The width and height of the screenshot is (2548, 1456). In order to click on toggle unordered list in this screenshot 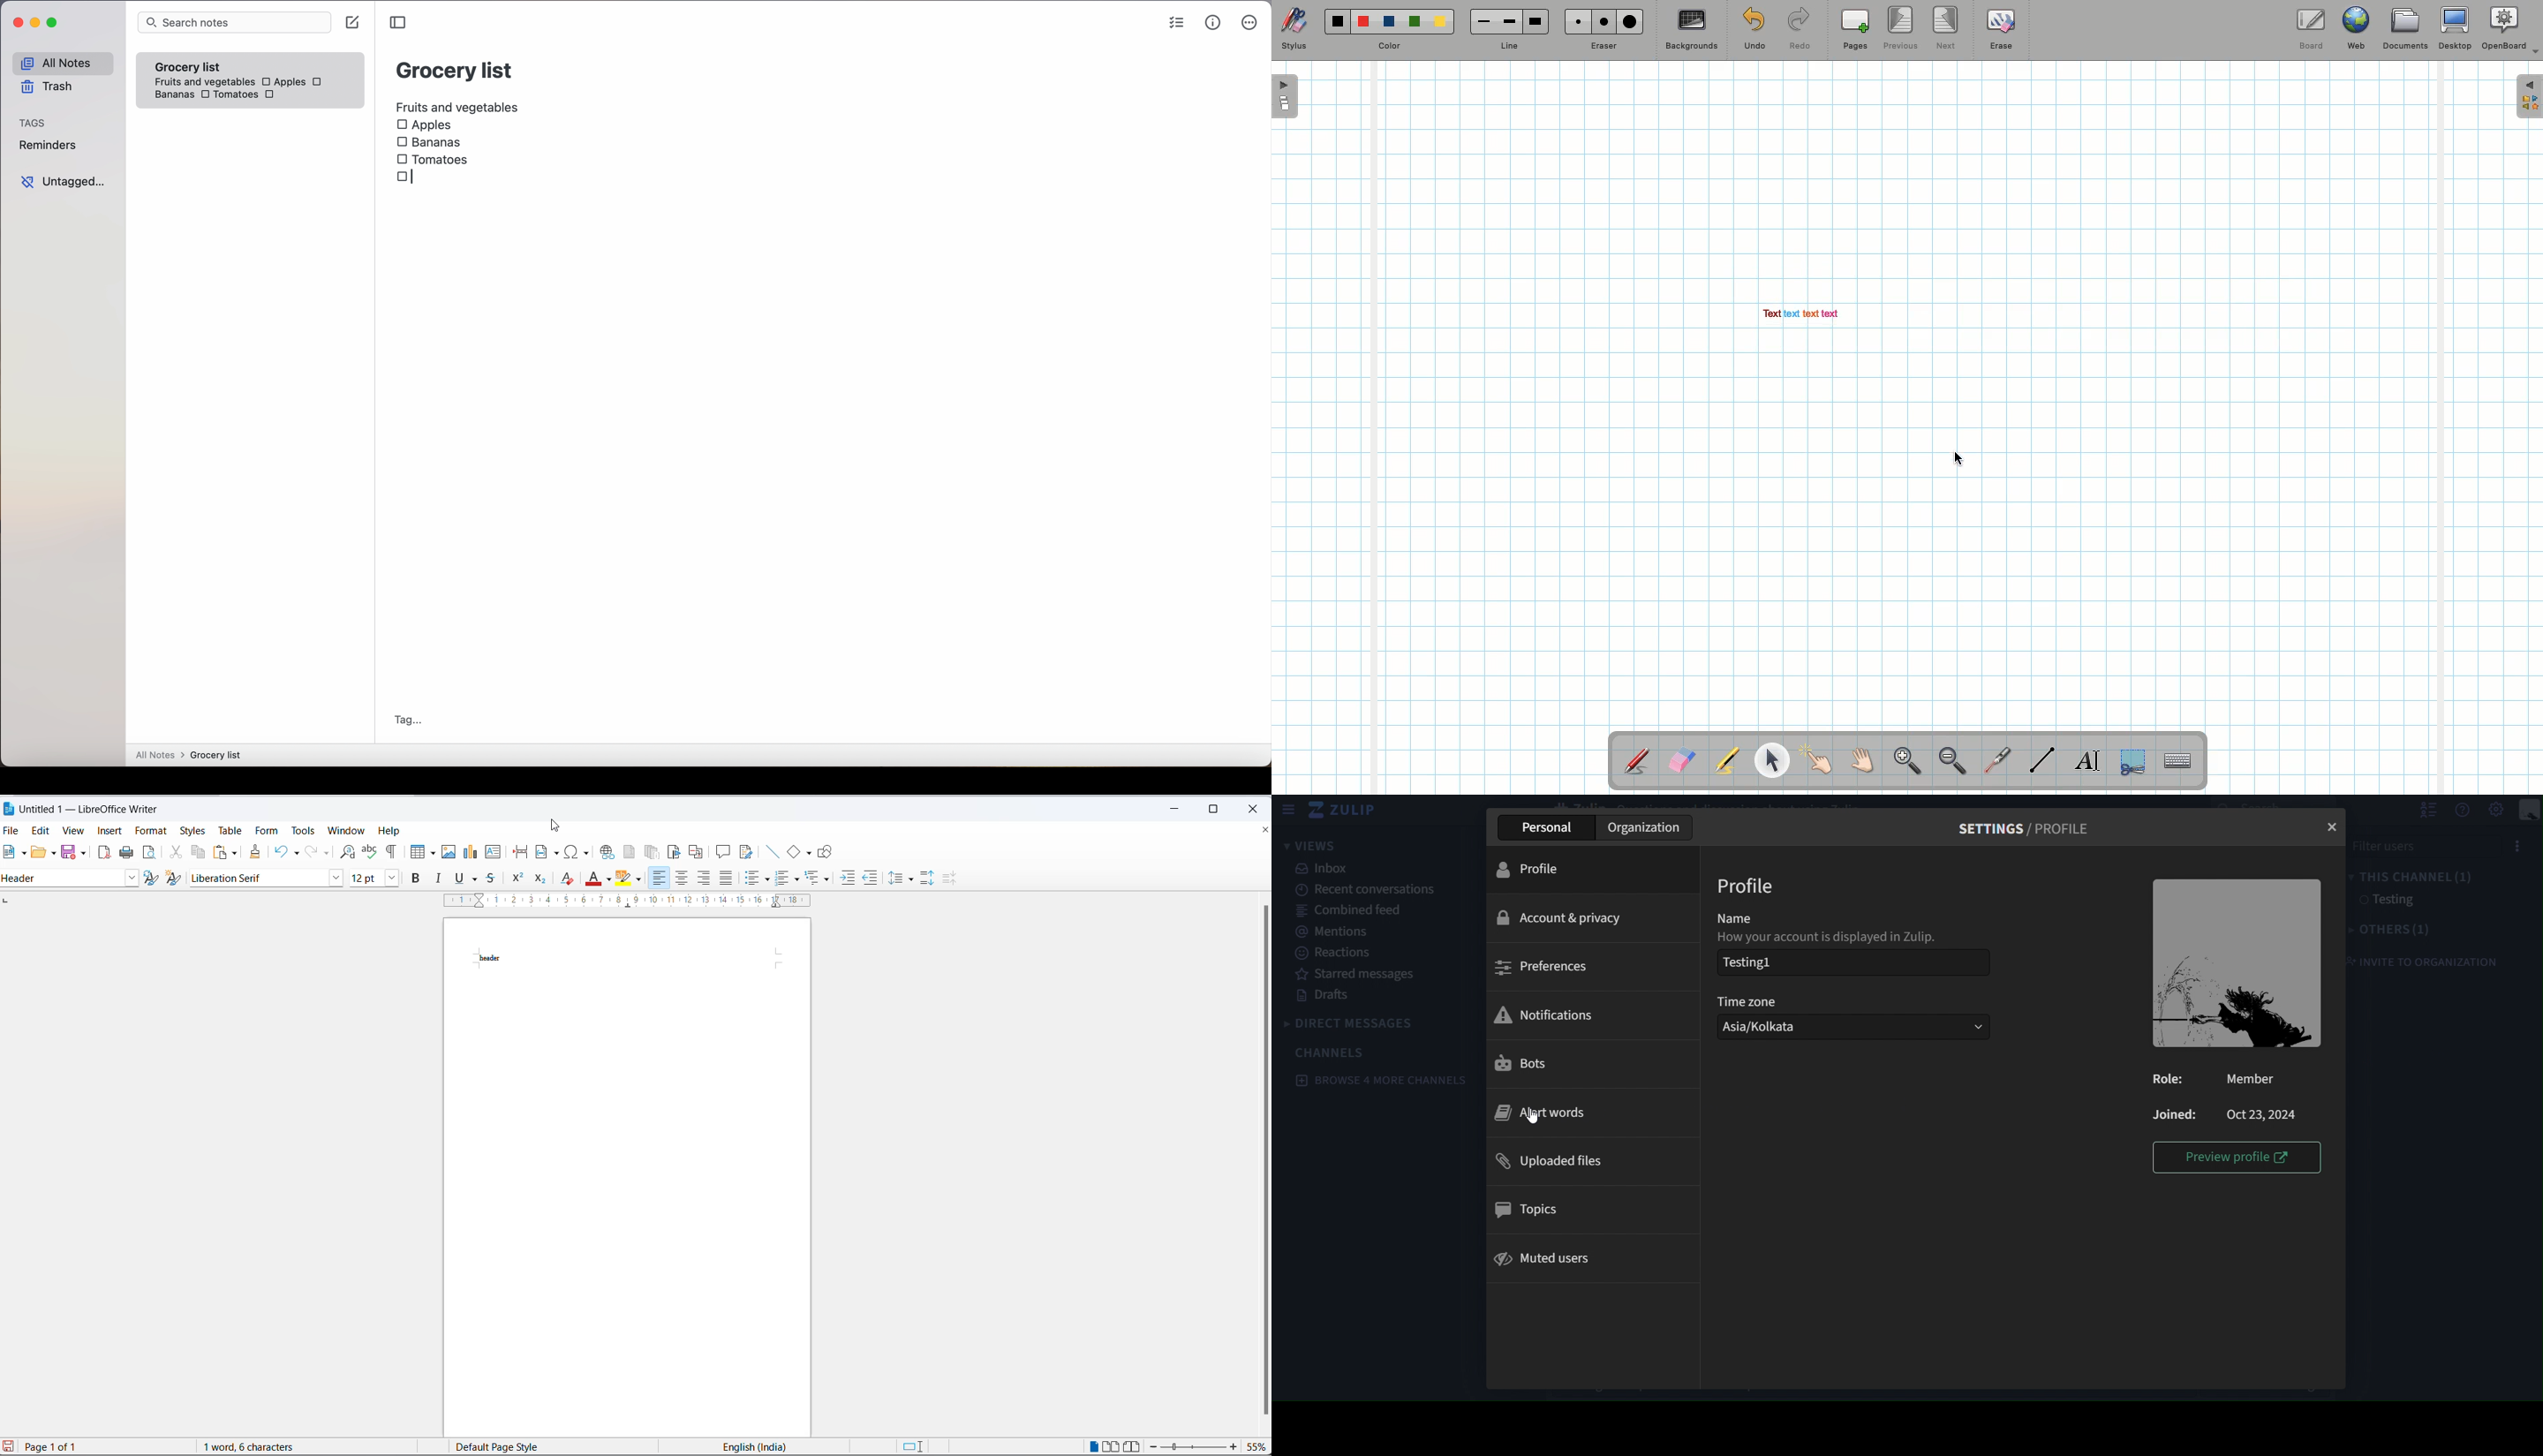, I will do `click(754, 879)`.